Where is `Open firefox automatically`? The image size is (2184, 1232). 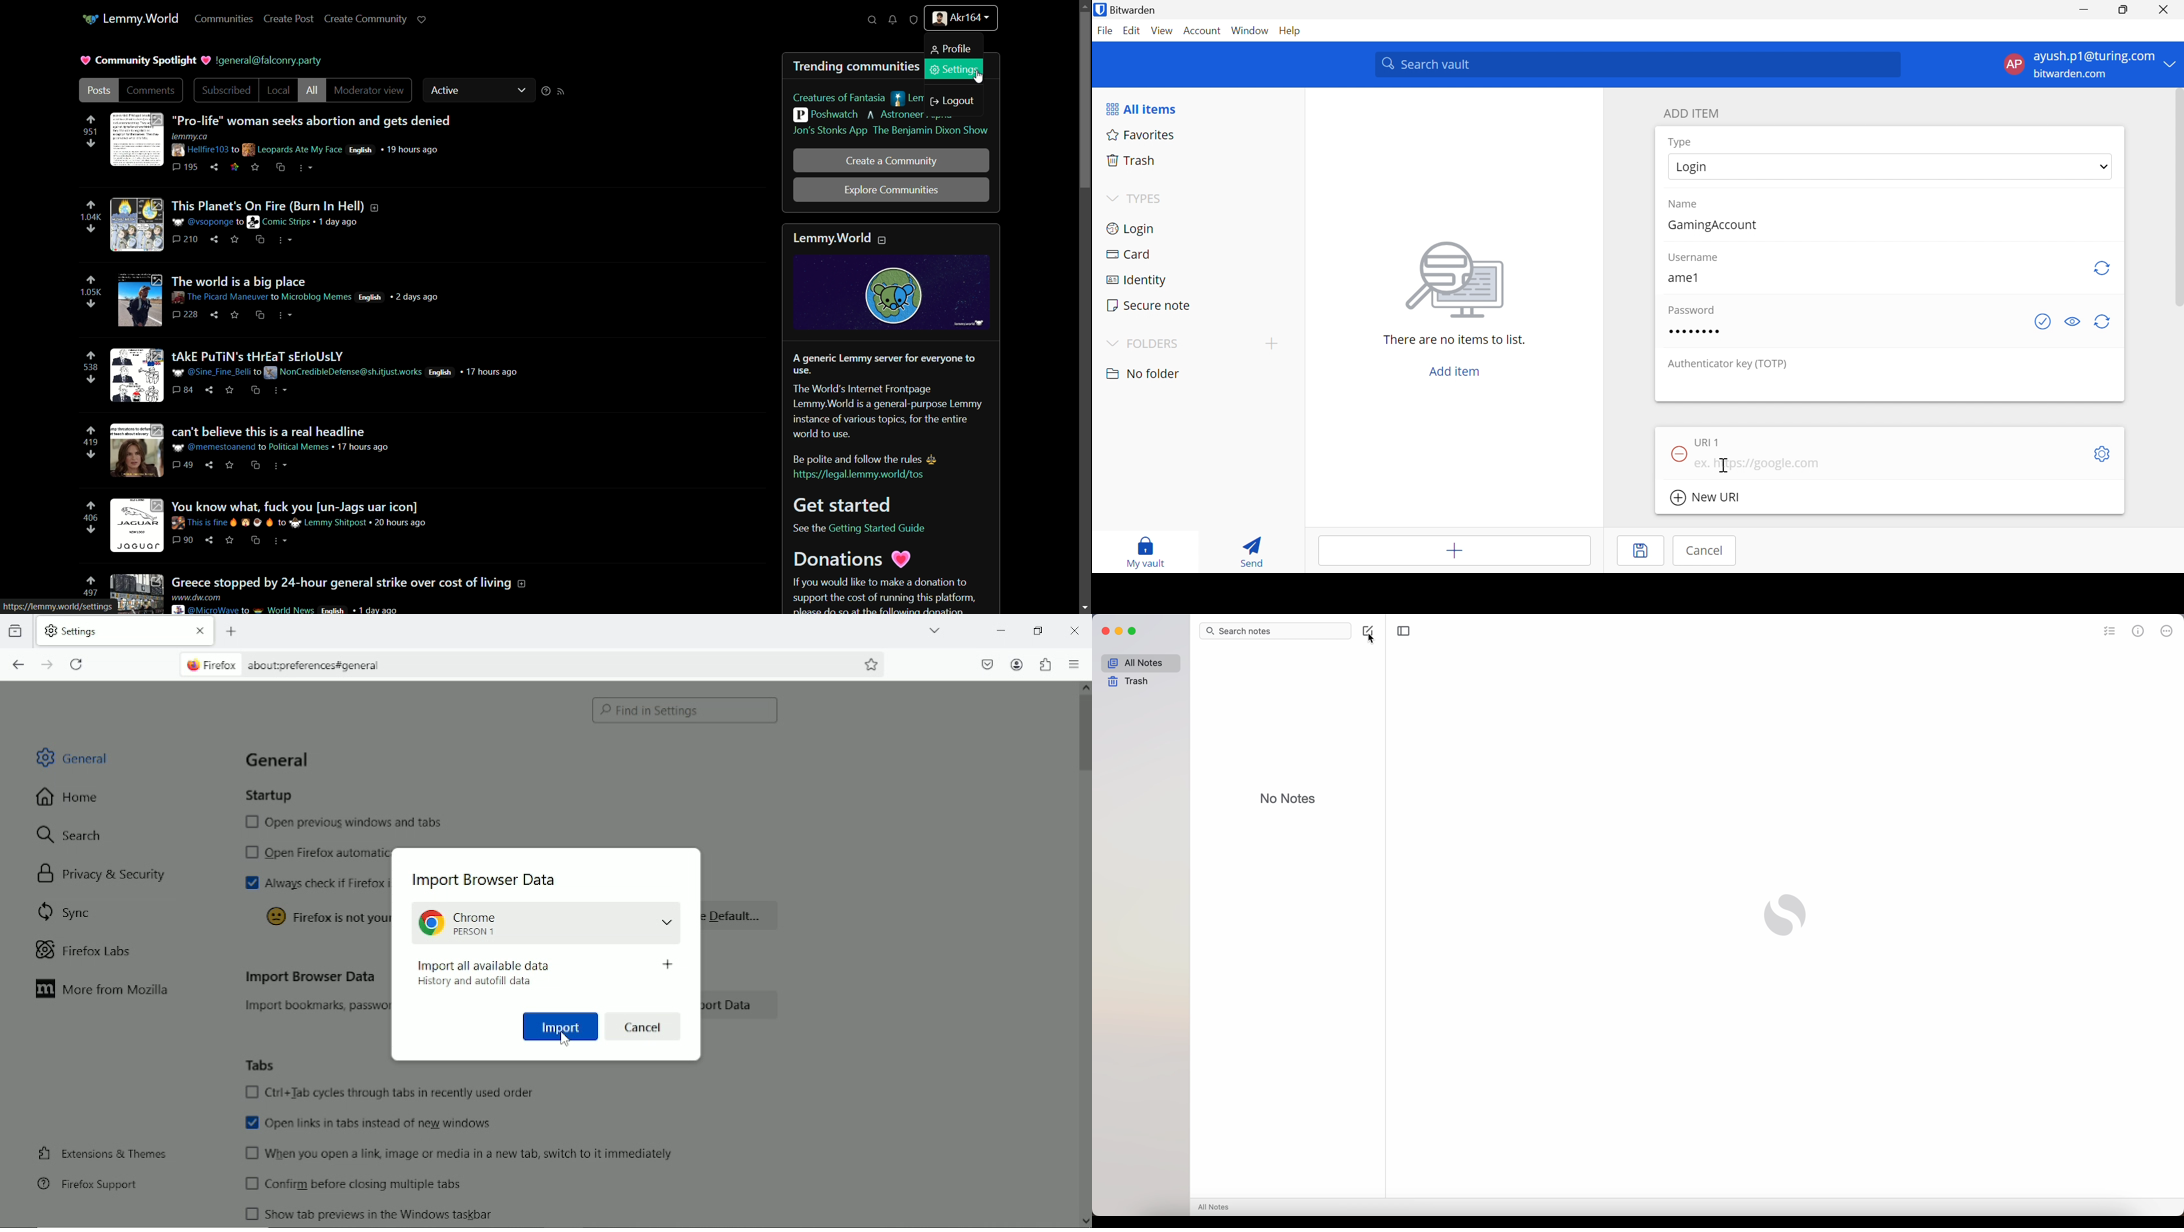
Open firefox automatically is located at coordinates (313, 851).